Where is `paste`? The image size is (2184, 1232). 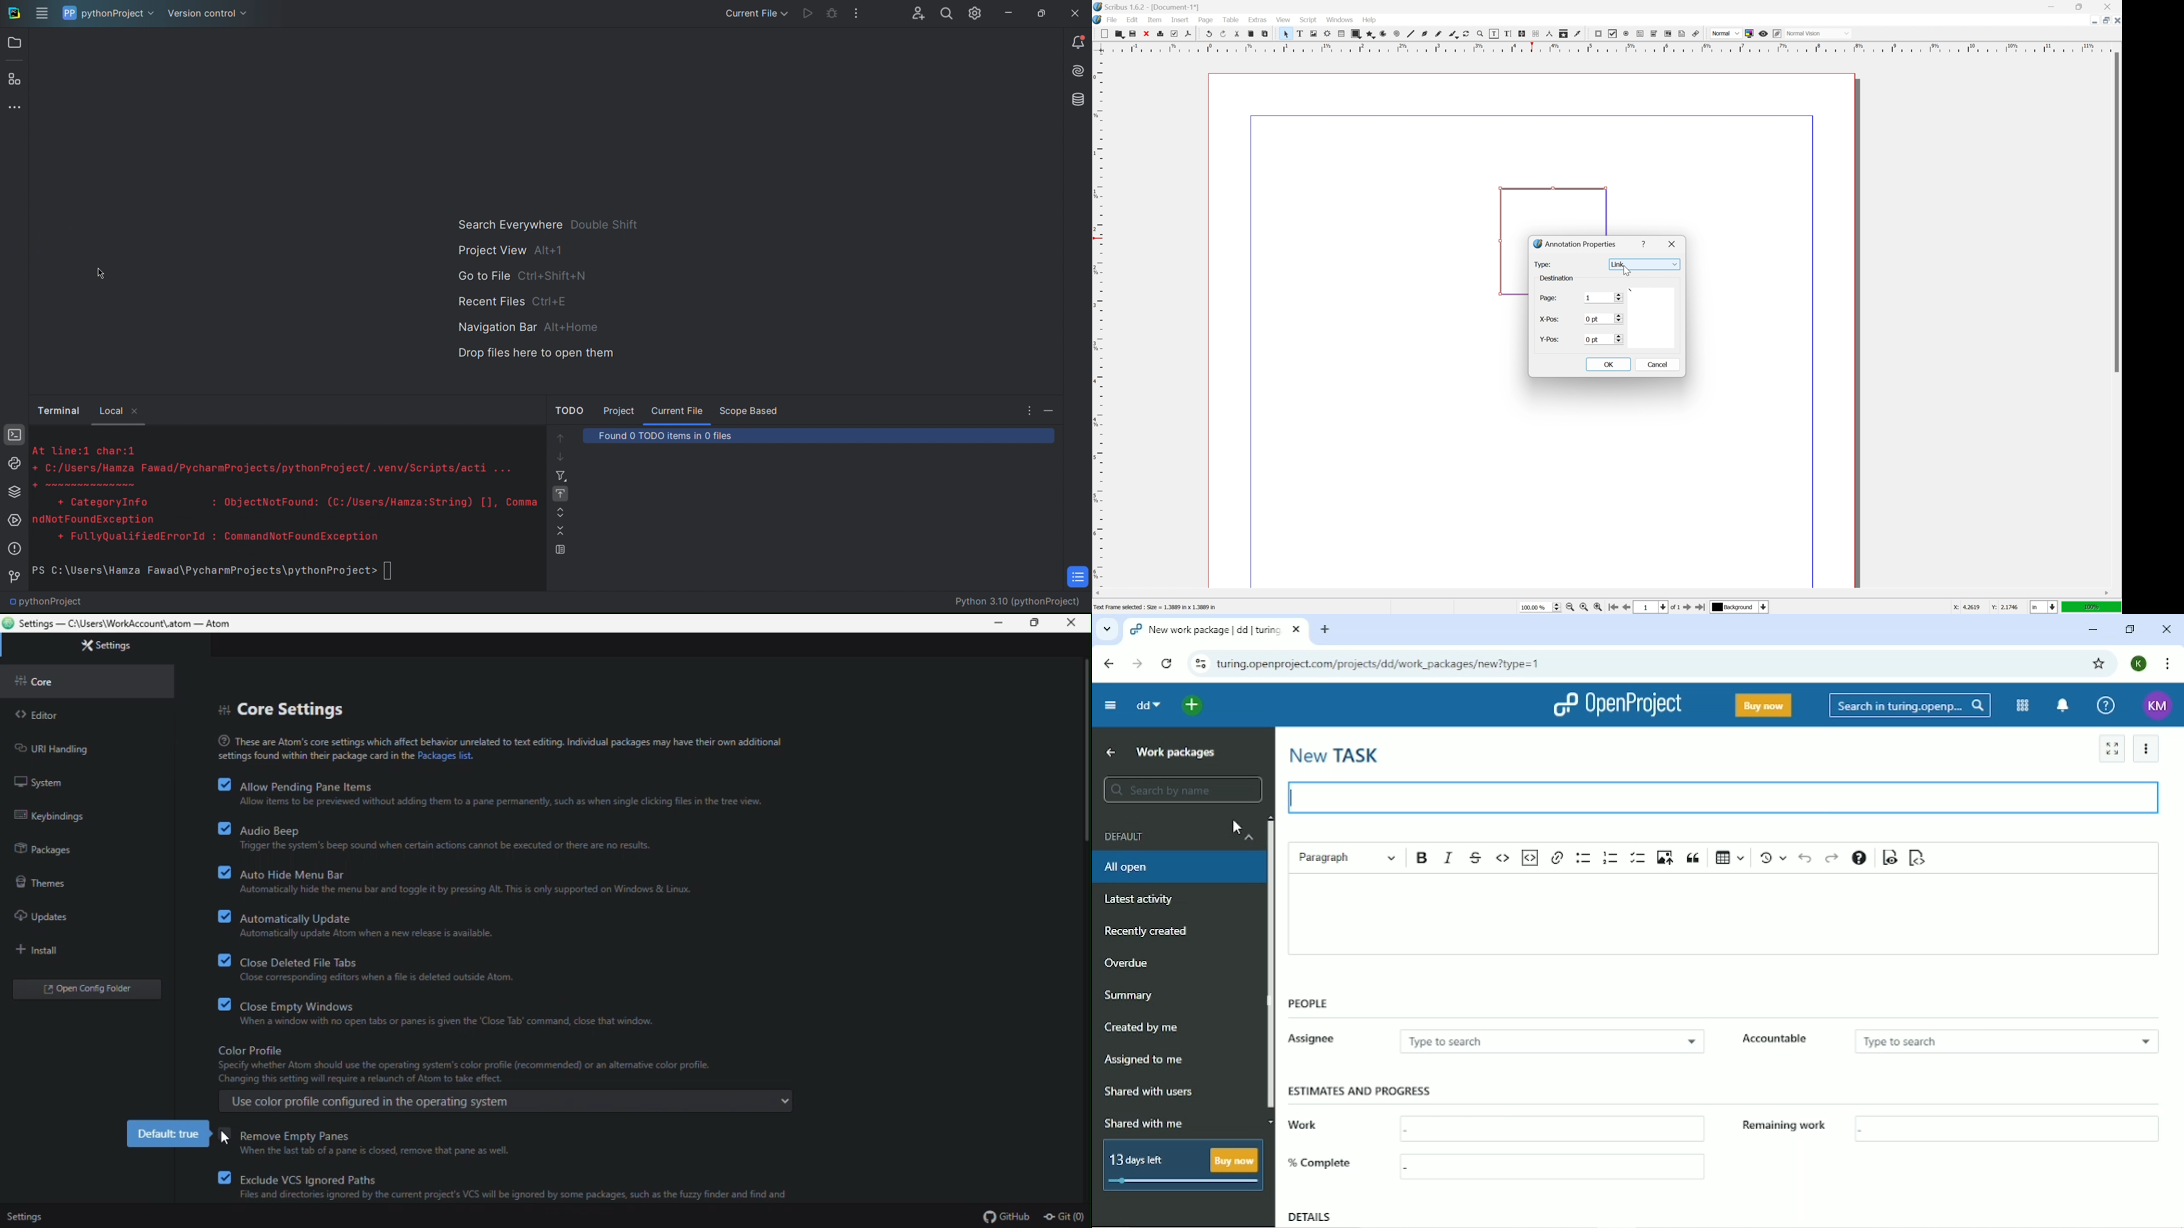 paste is located at coordinates (1264, 33).